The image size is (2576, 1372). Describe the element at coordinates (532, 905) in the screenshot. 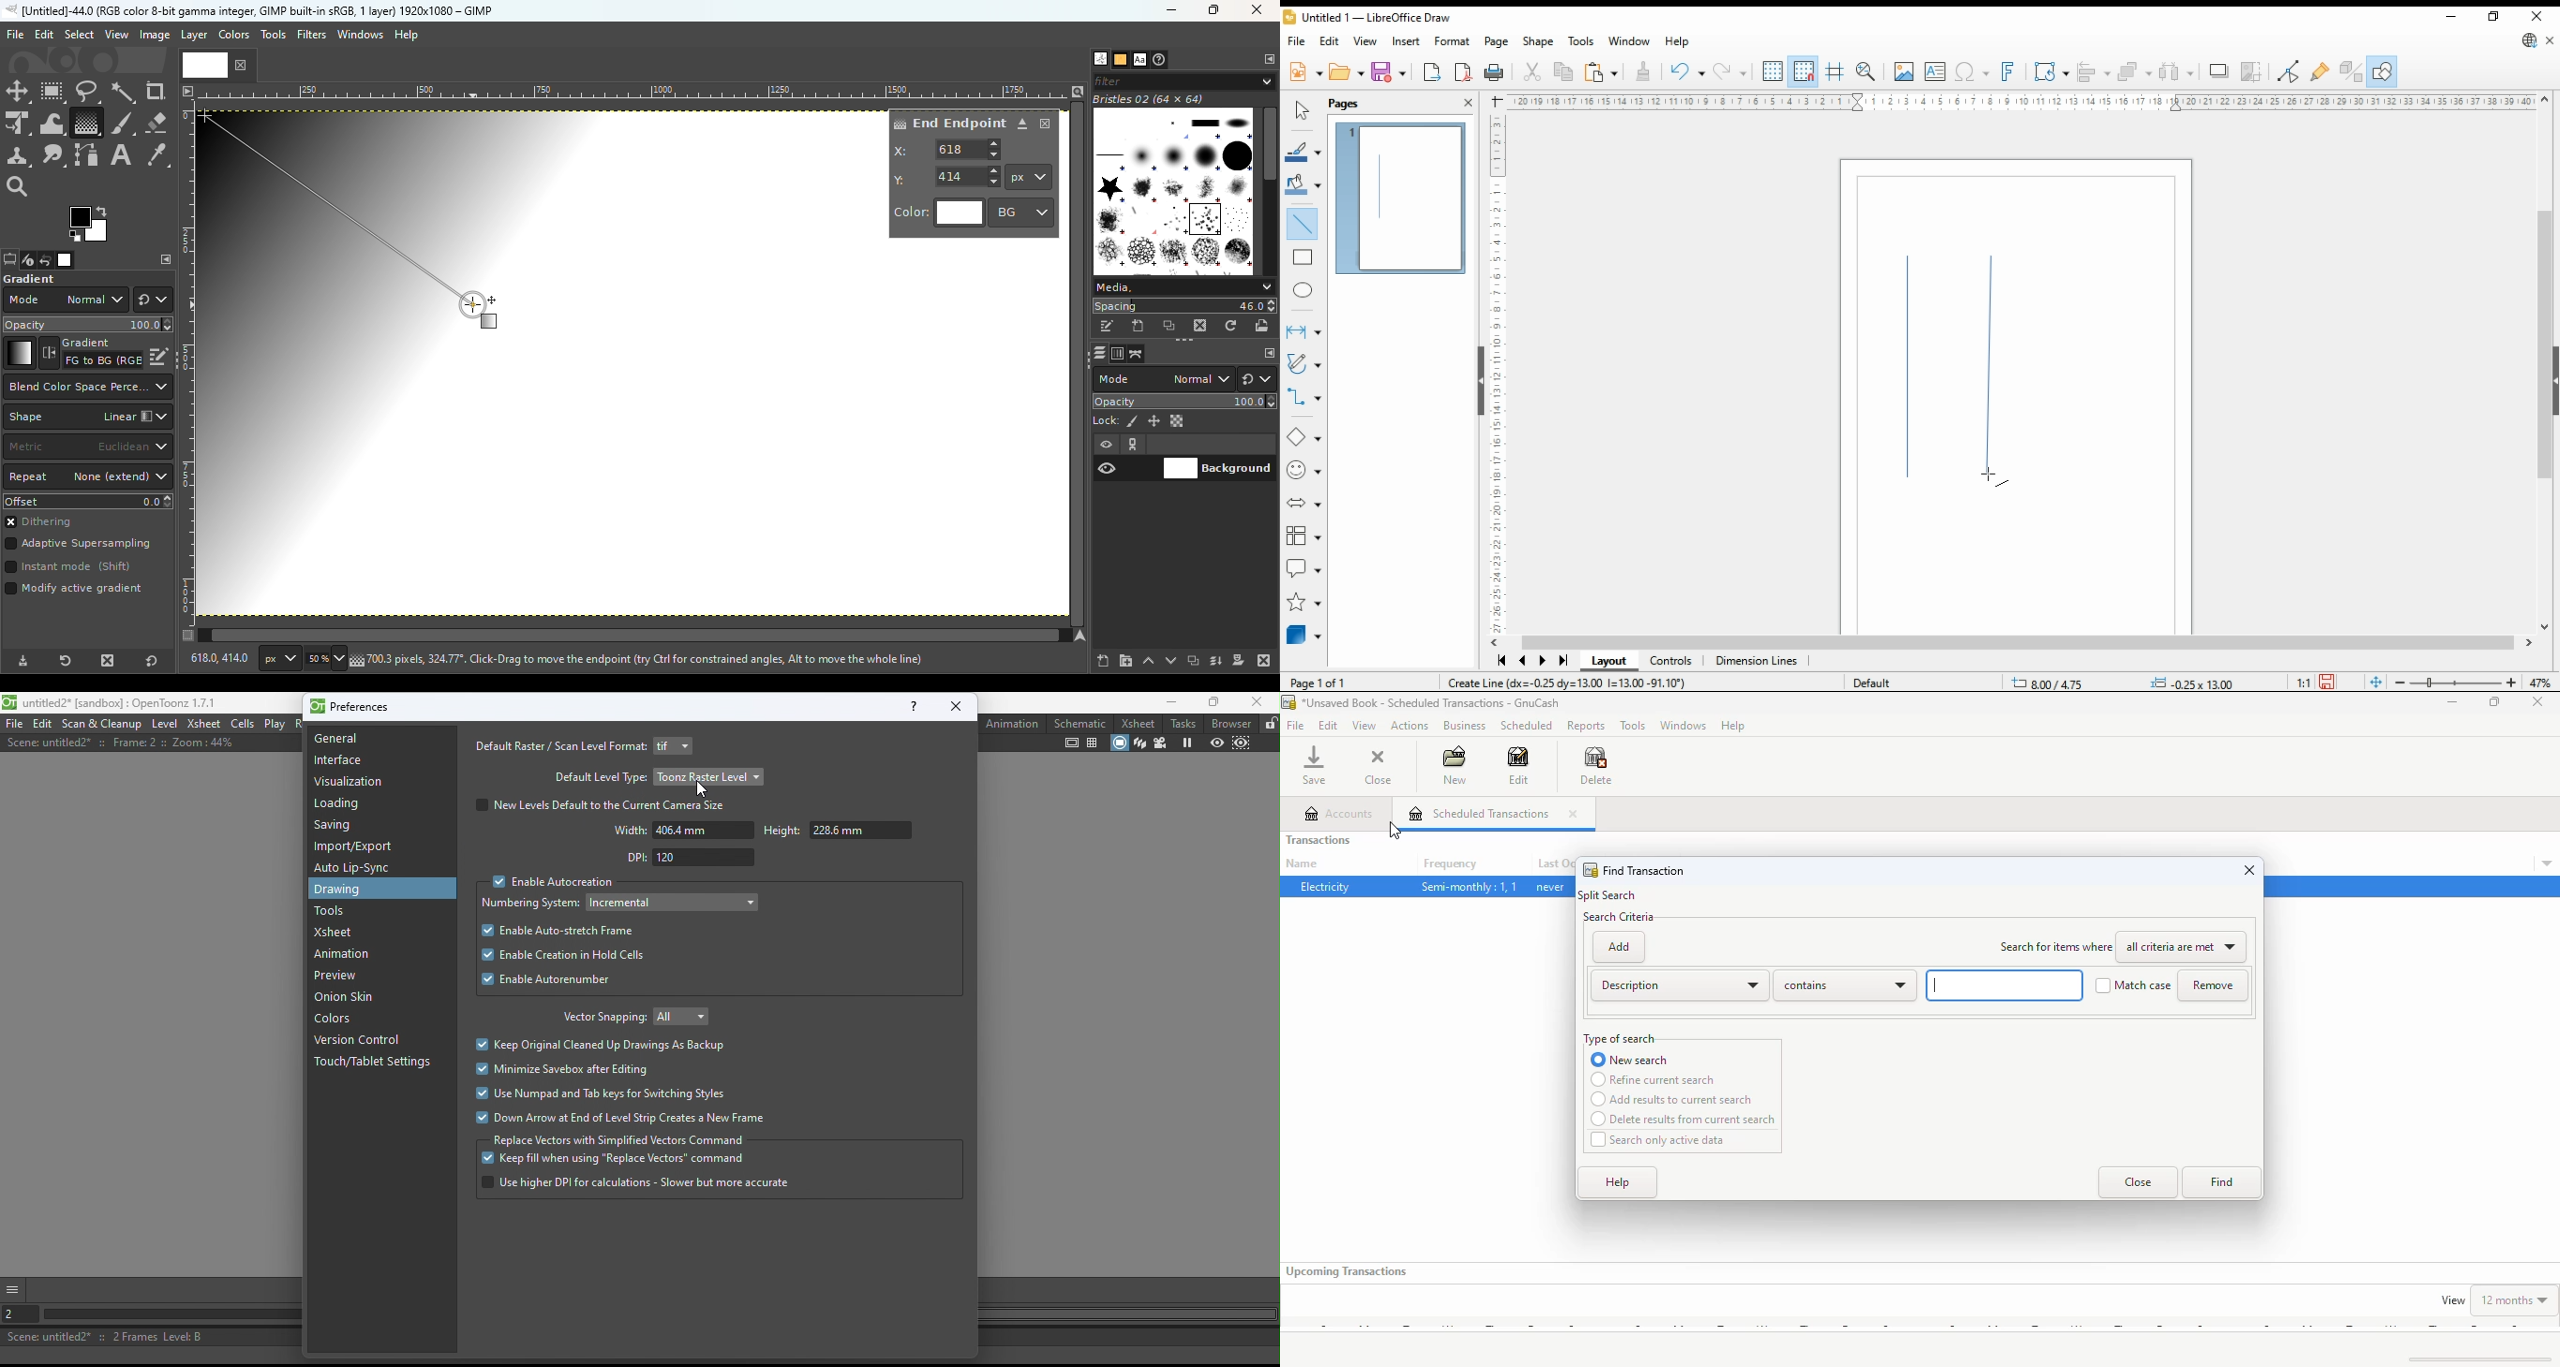

I see `Numbering system` at that location.